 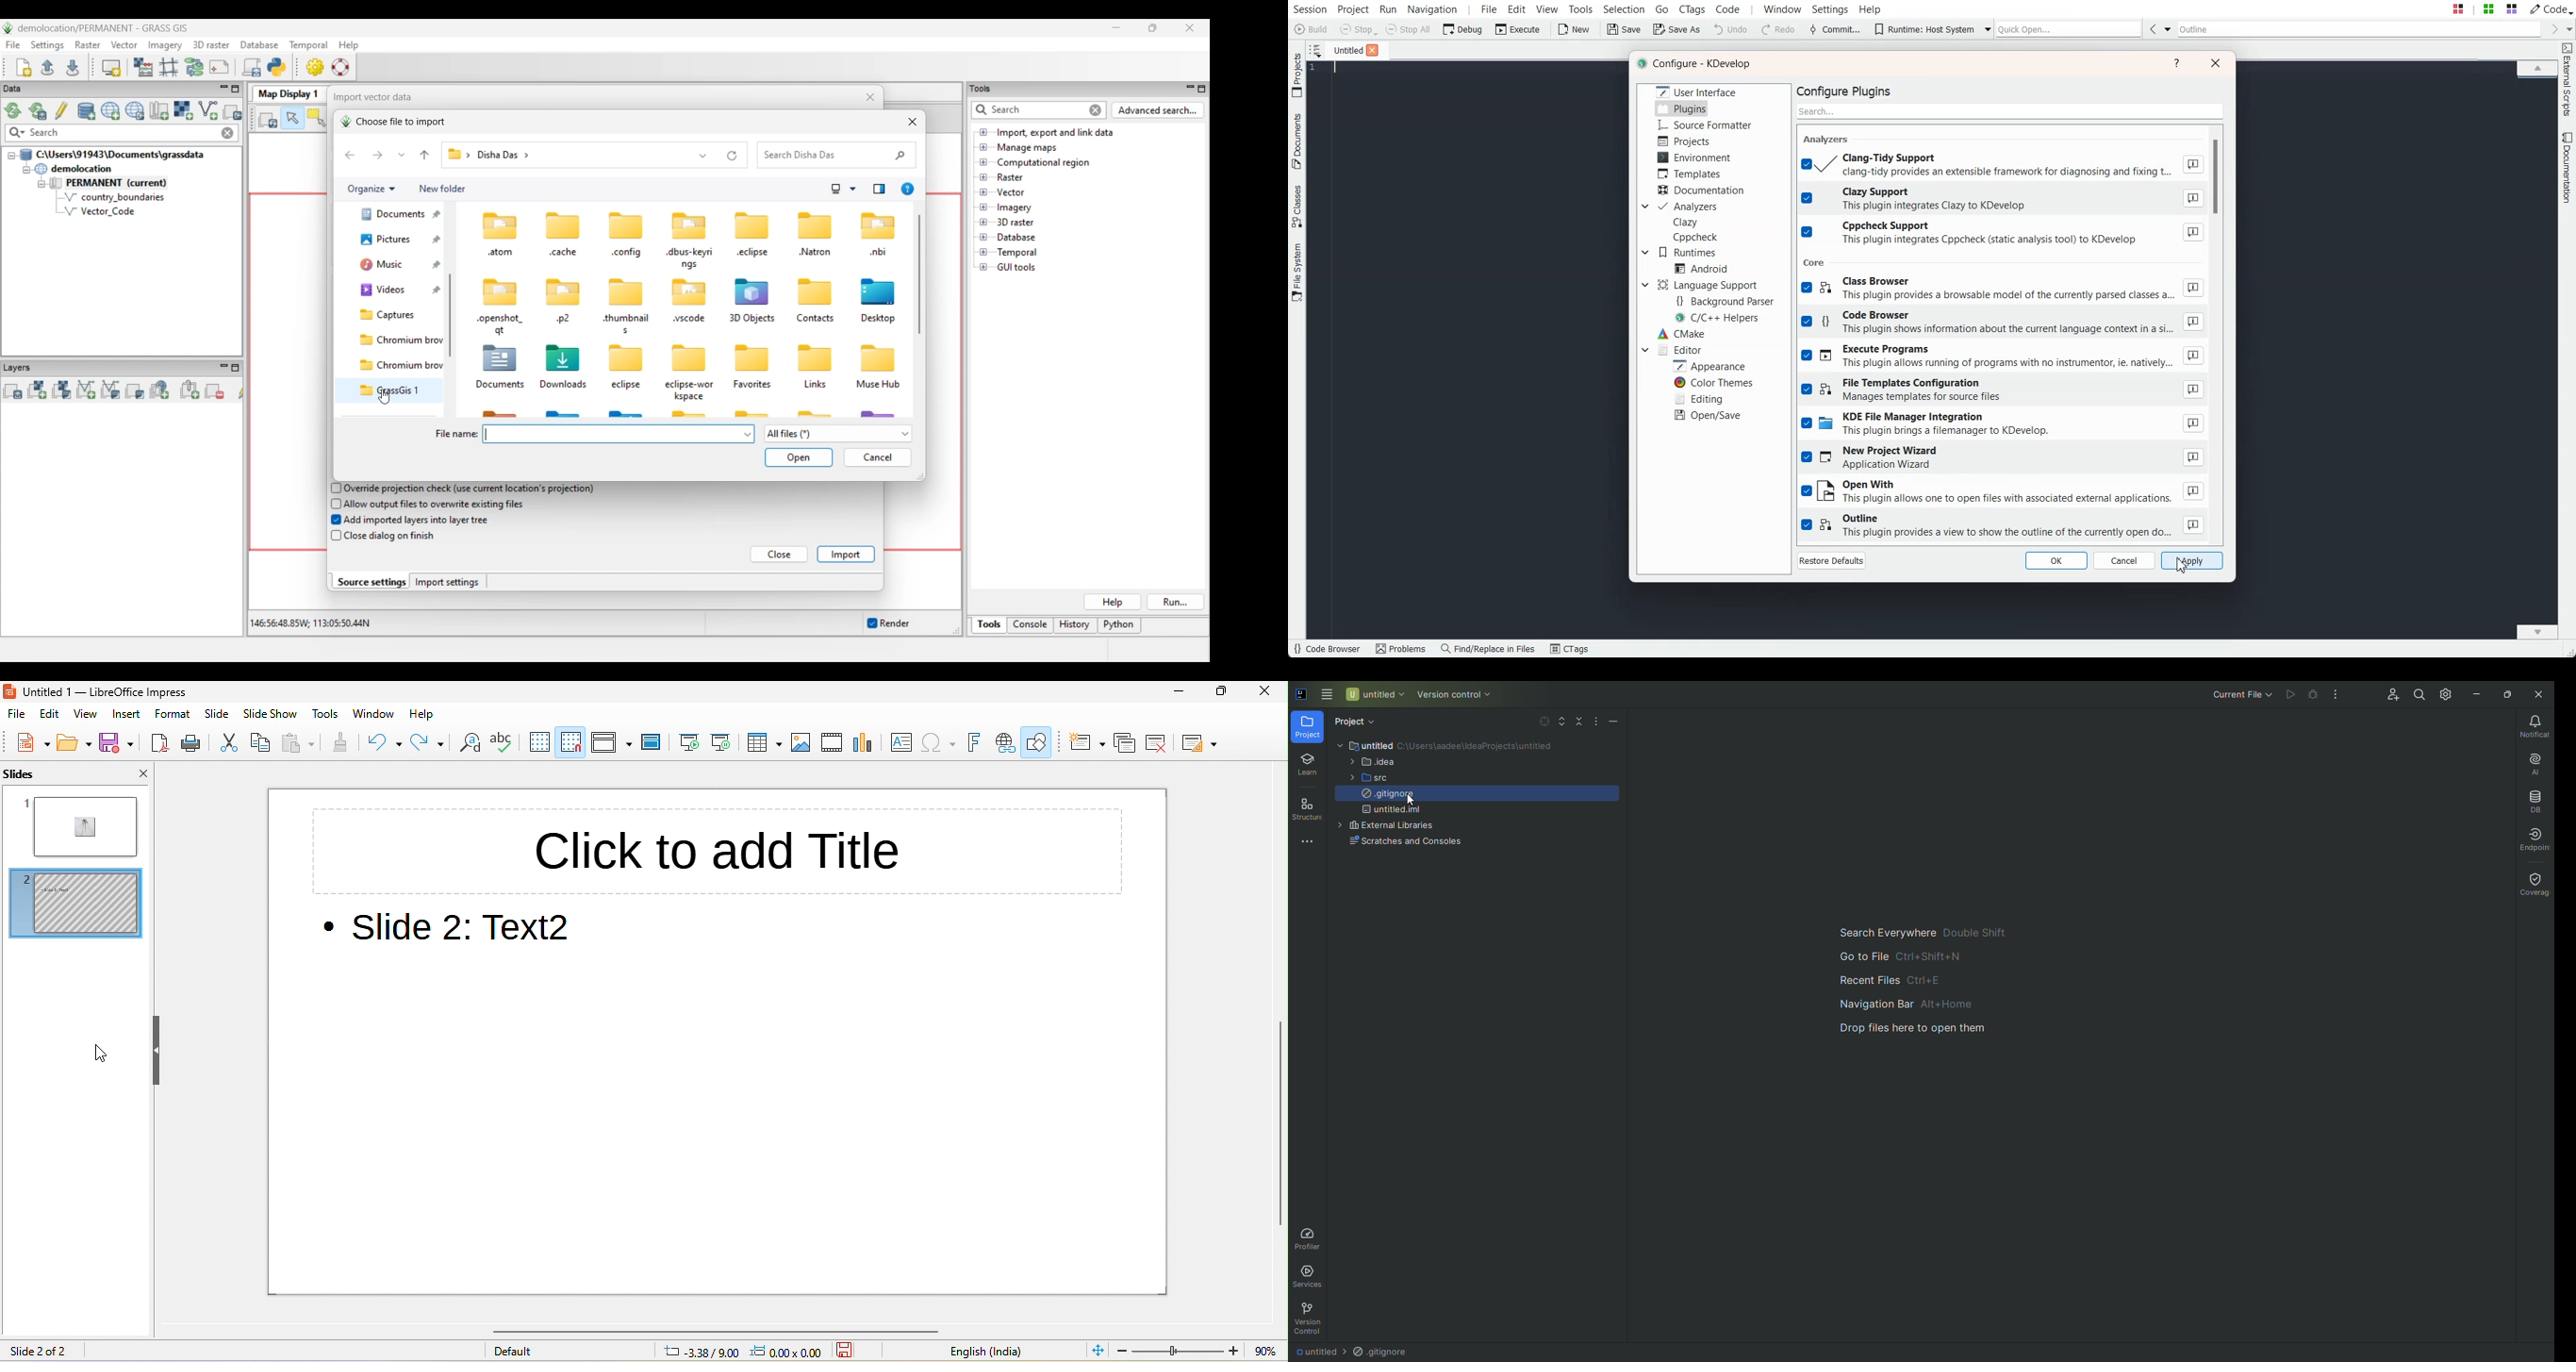 What do you see at coordinates (91, 717) in the screenshot?
I see `view` at bounding box center [91, 717].